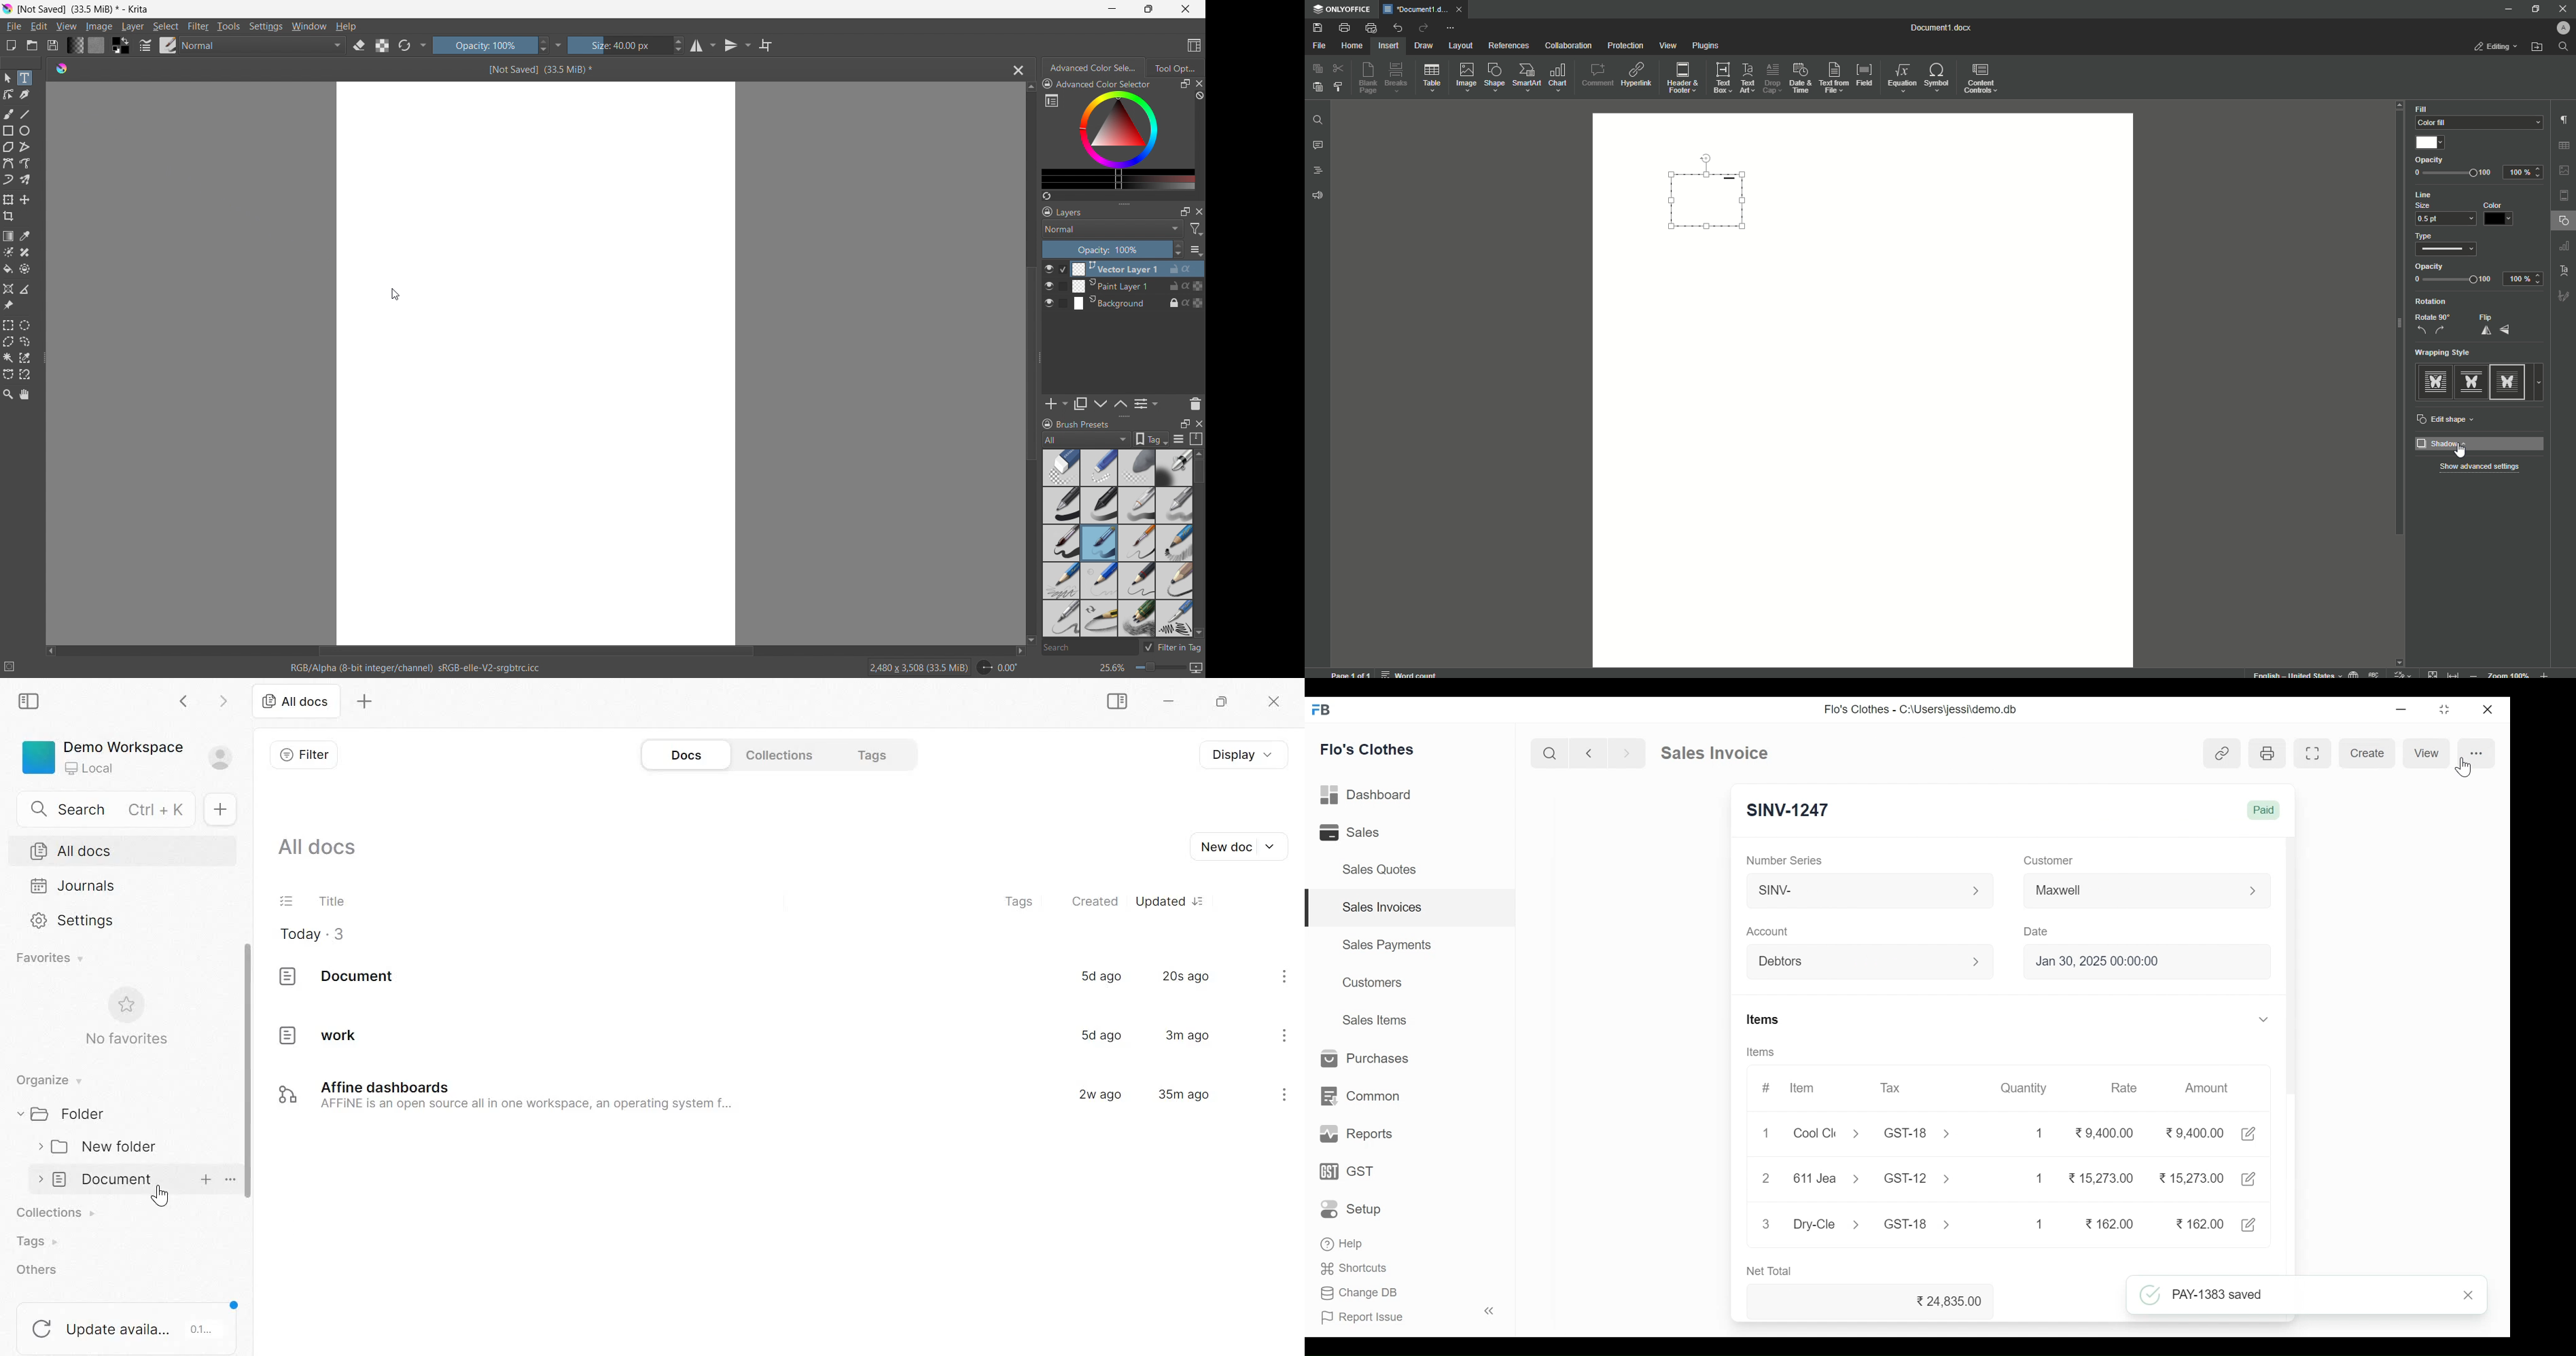 Image resolution: width=2576 pixels, height=1372 pixels. I want to click on freehand path tool, so click(25, 163).